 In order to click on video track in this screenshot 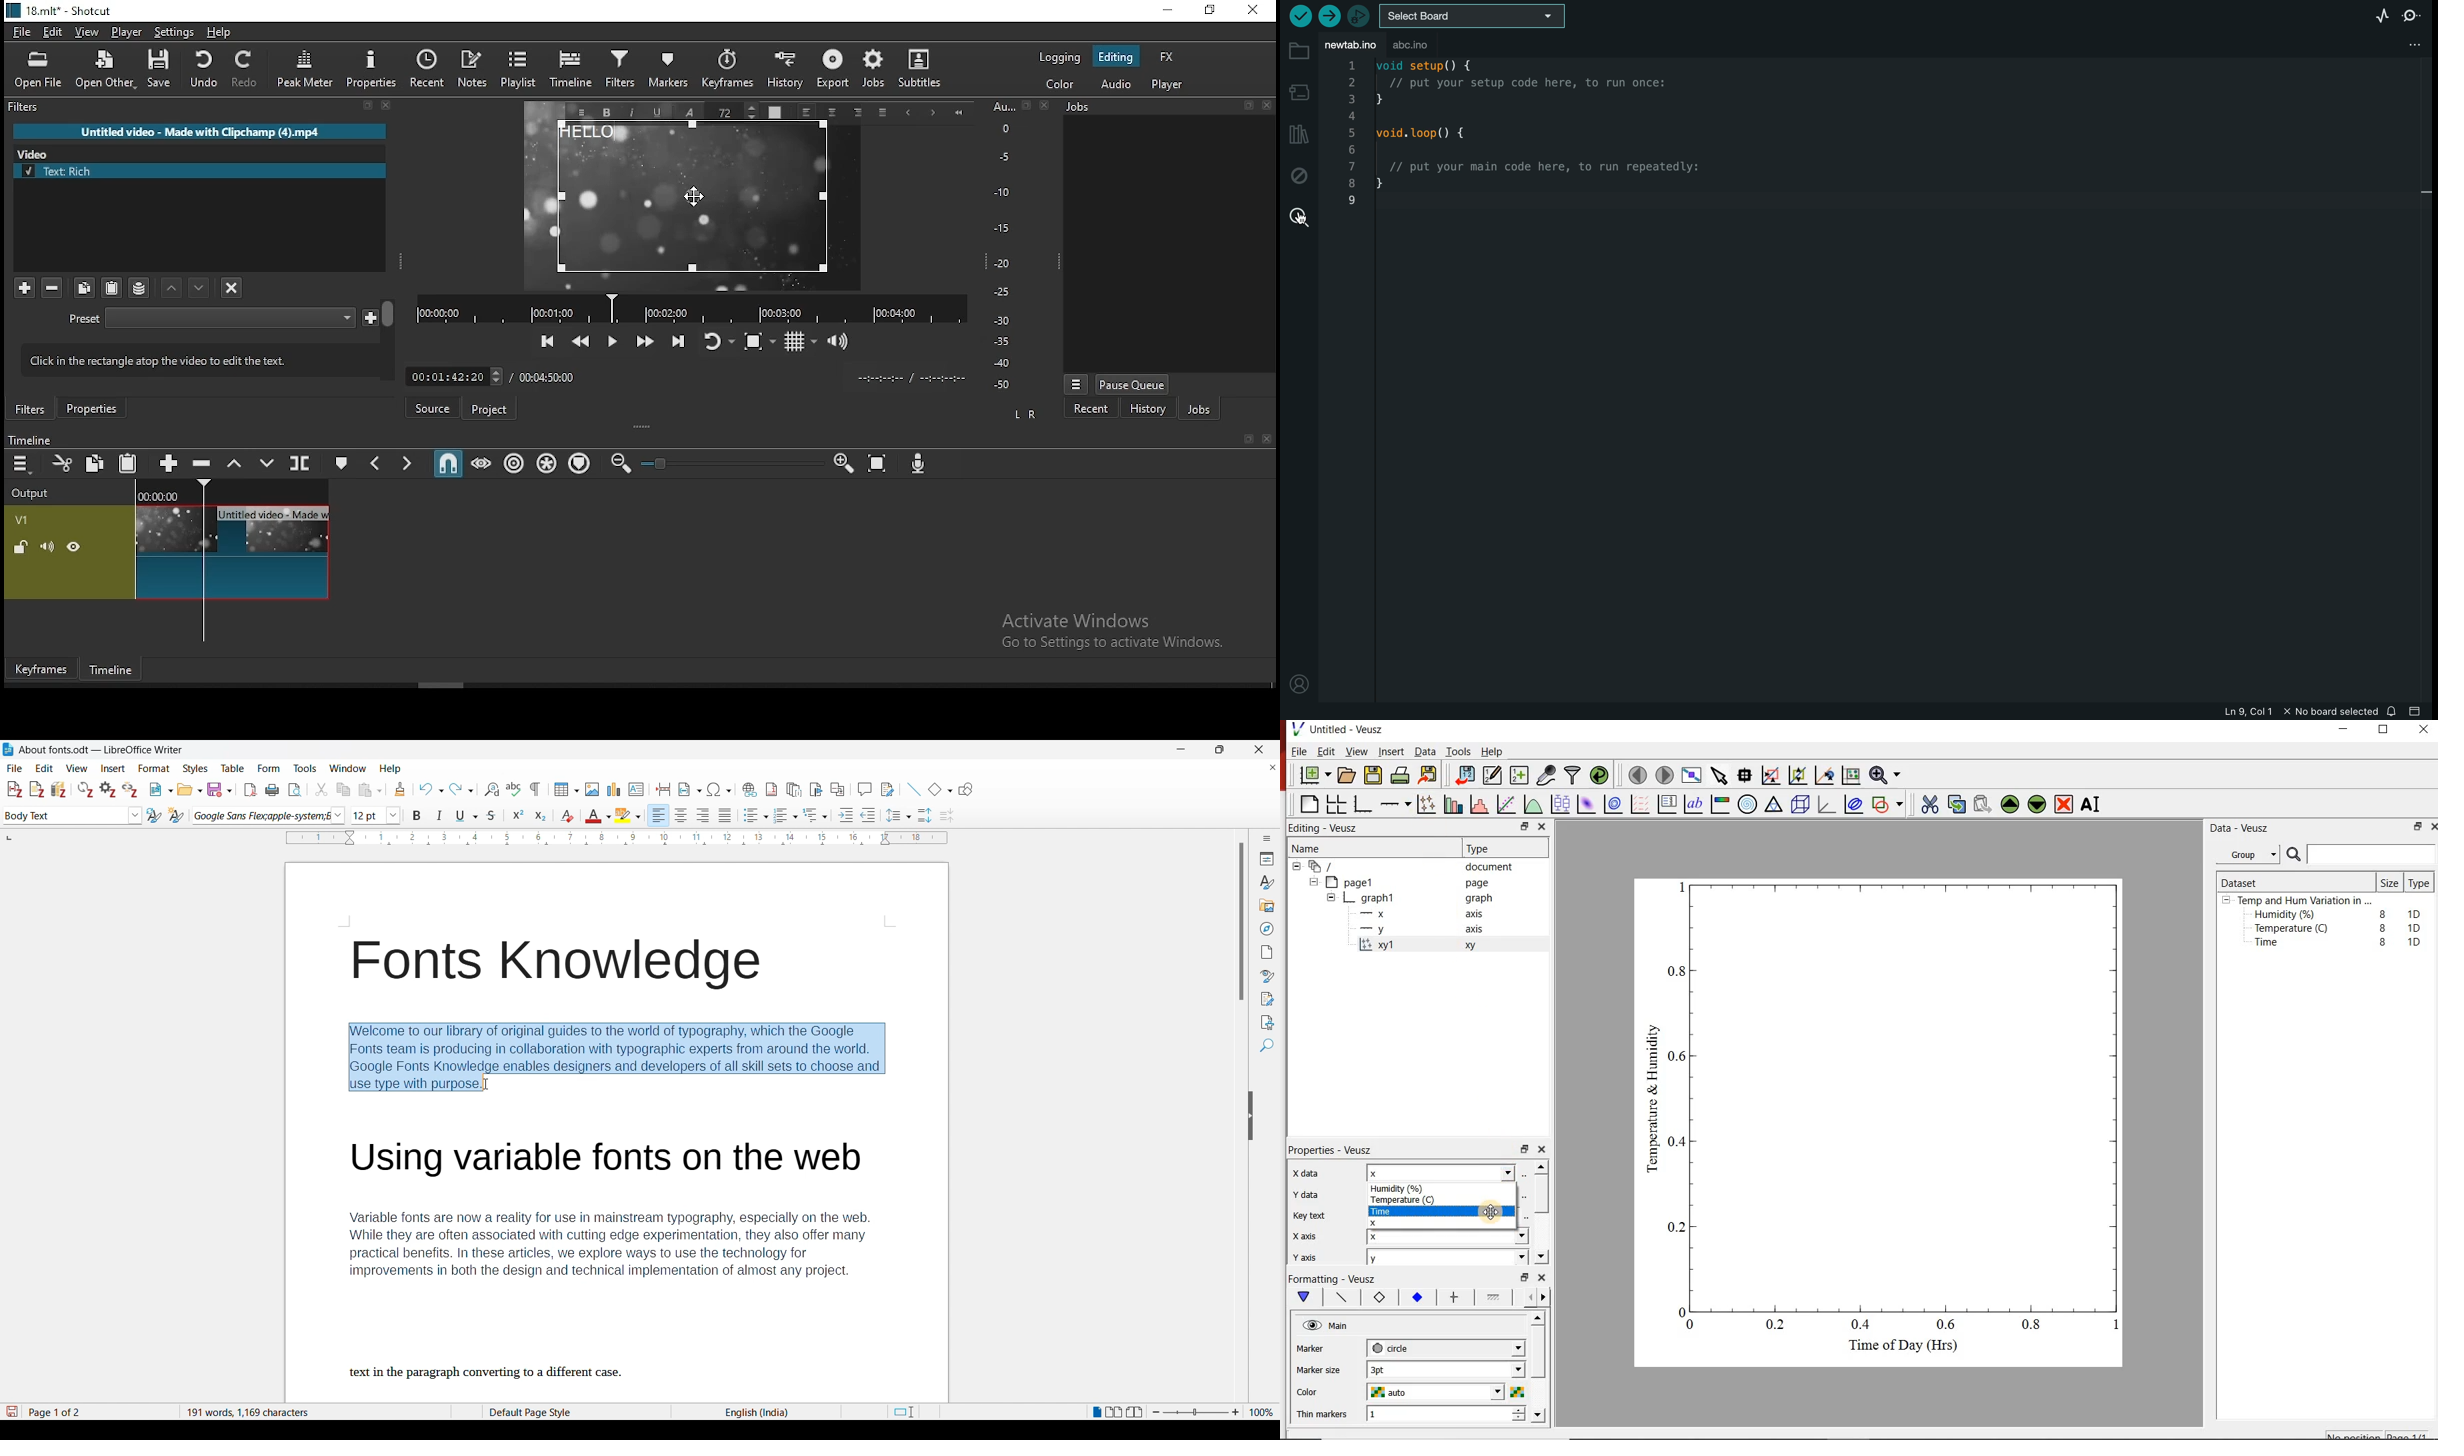, I will do `click(167, 552)`.